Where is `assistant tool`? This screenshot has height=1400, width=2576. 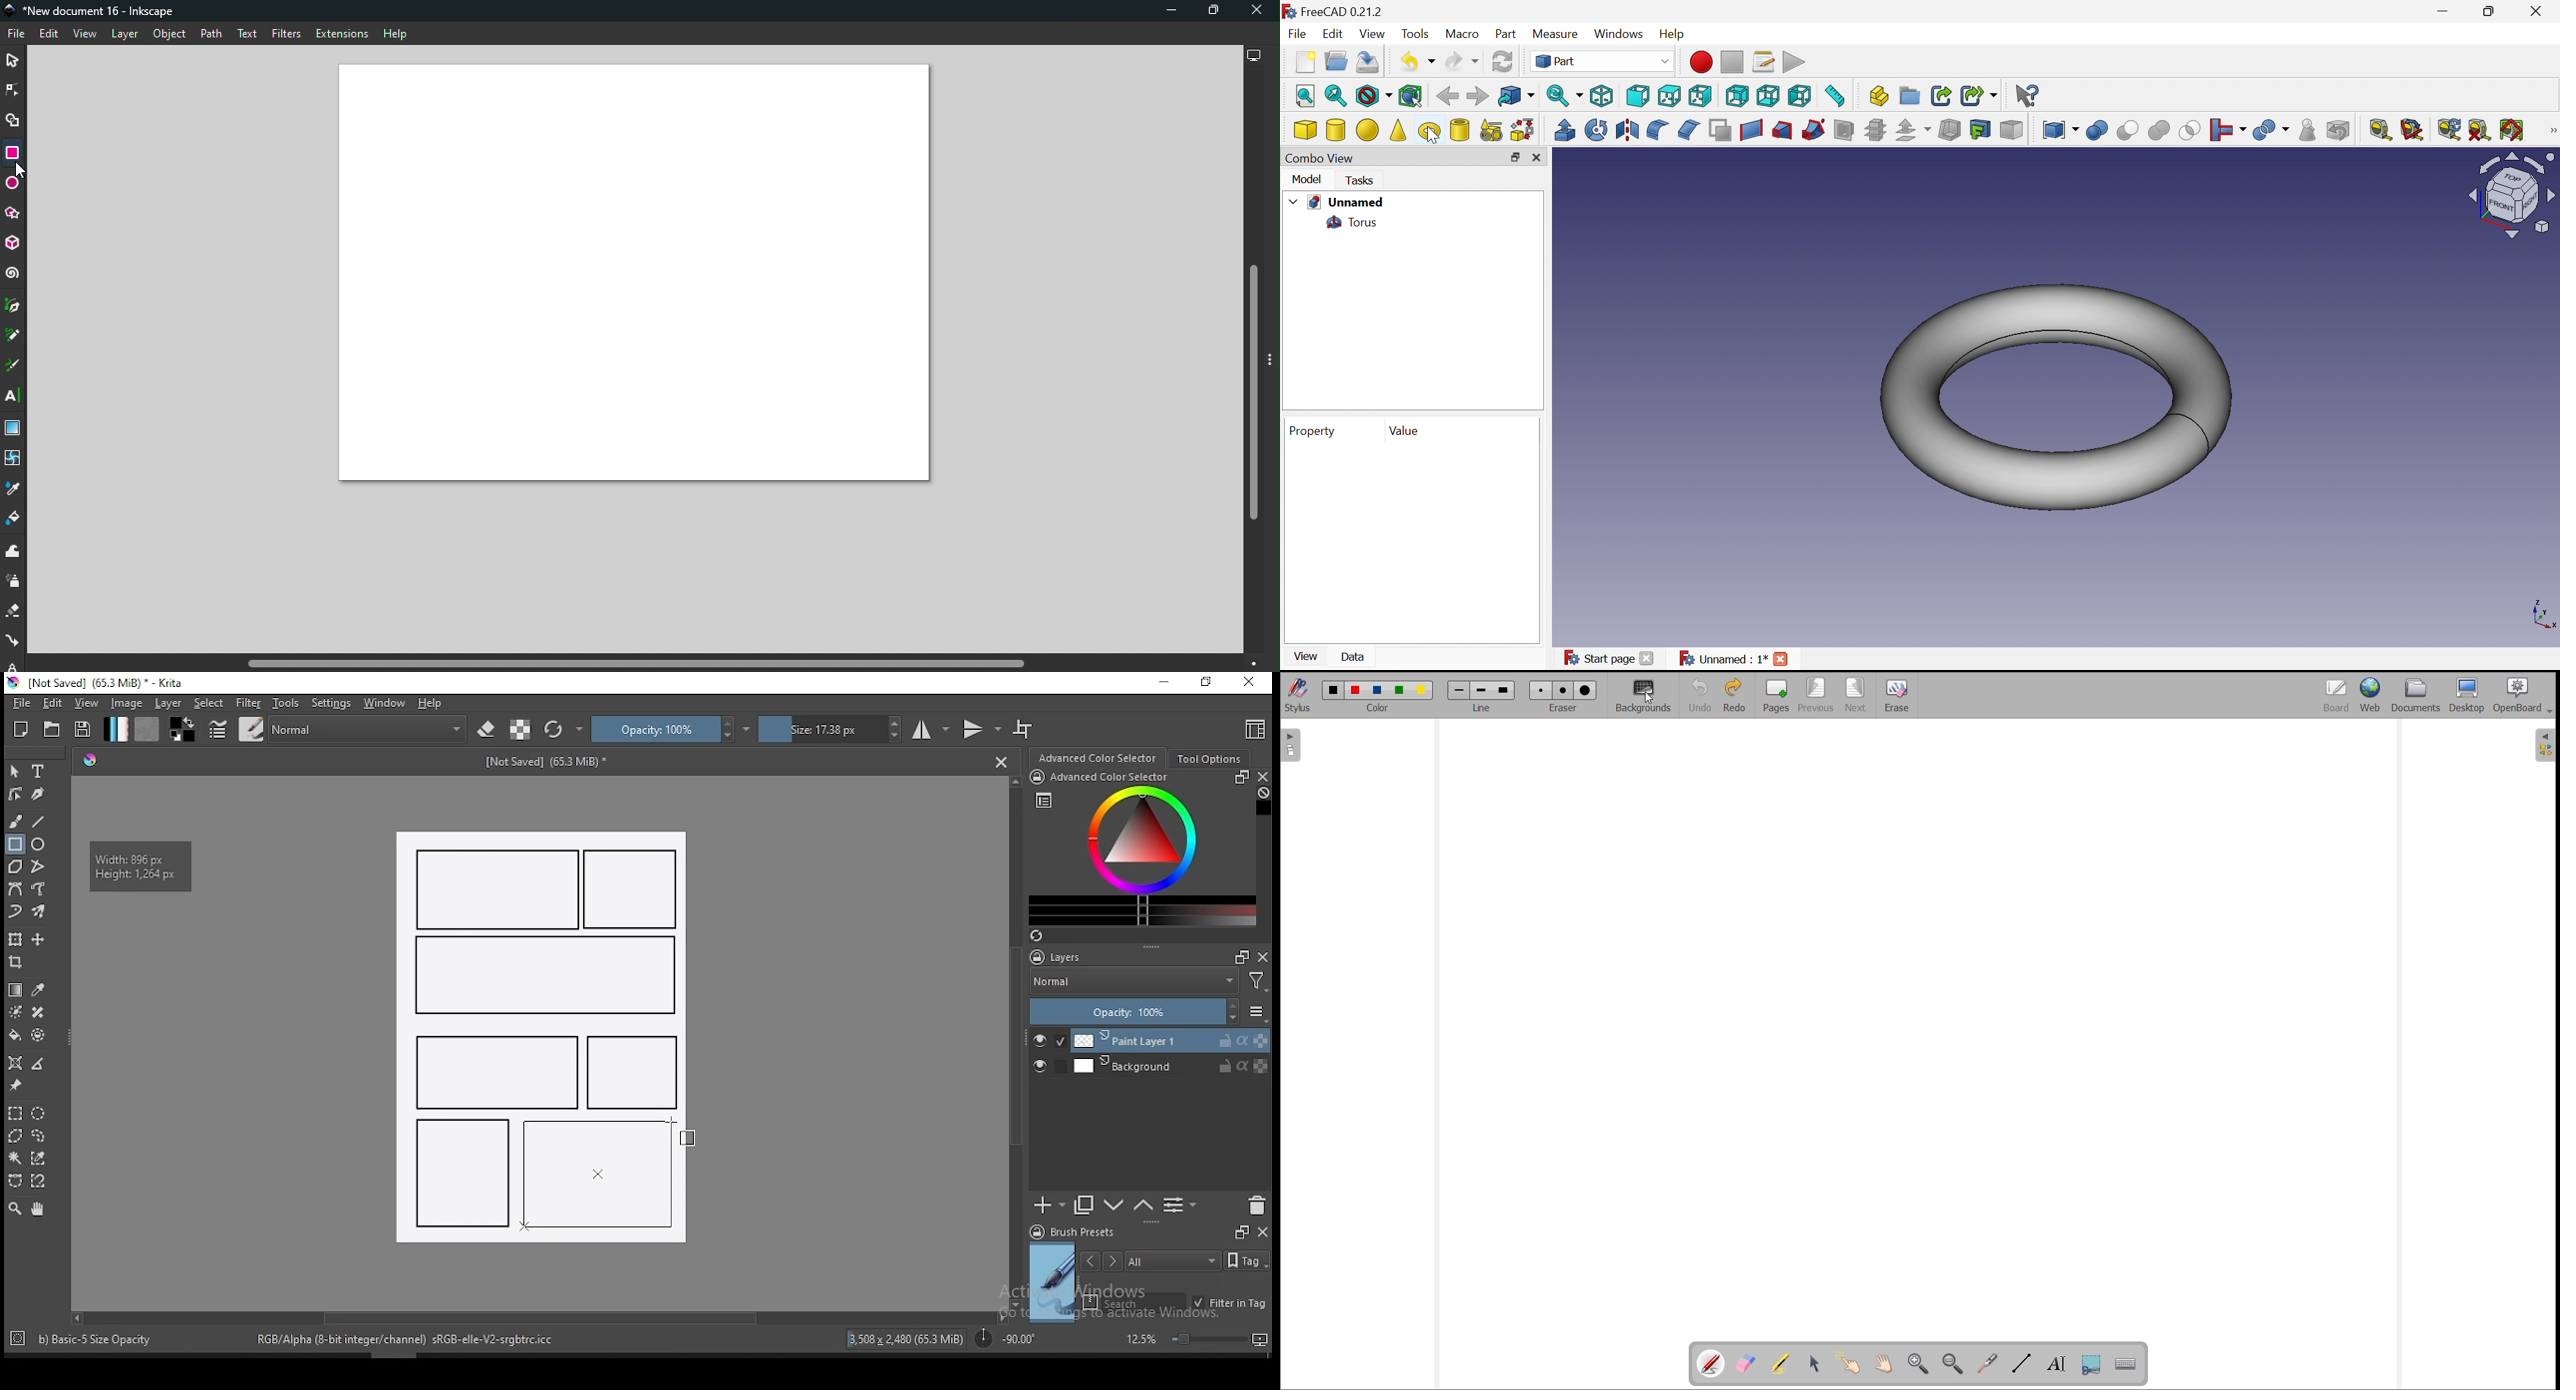 assistant tool is located at coordinates (15, 1063).